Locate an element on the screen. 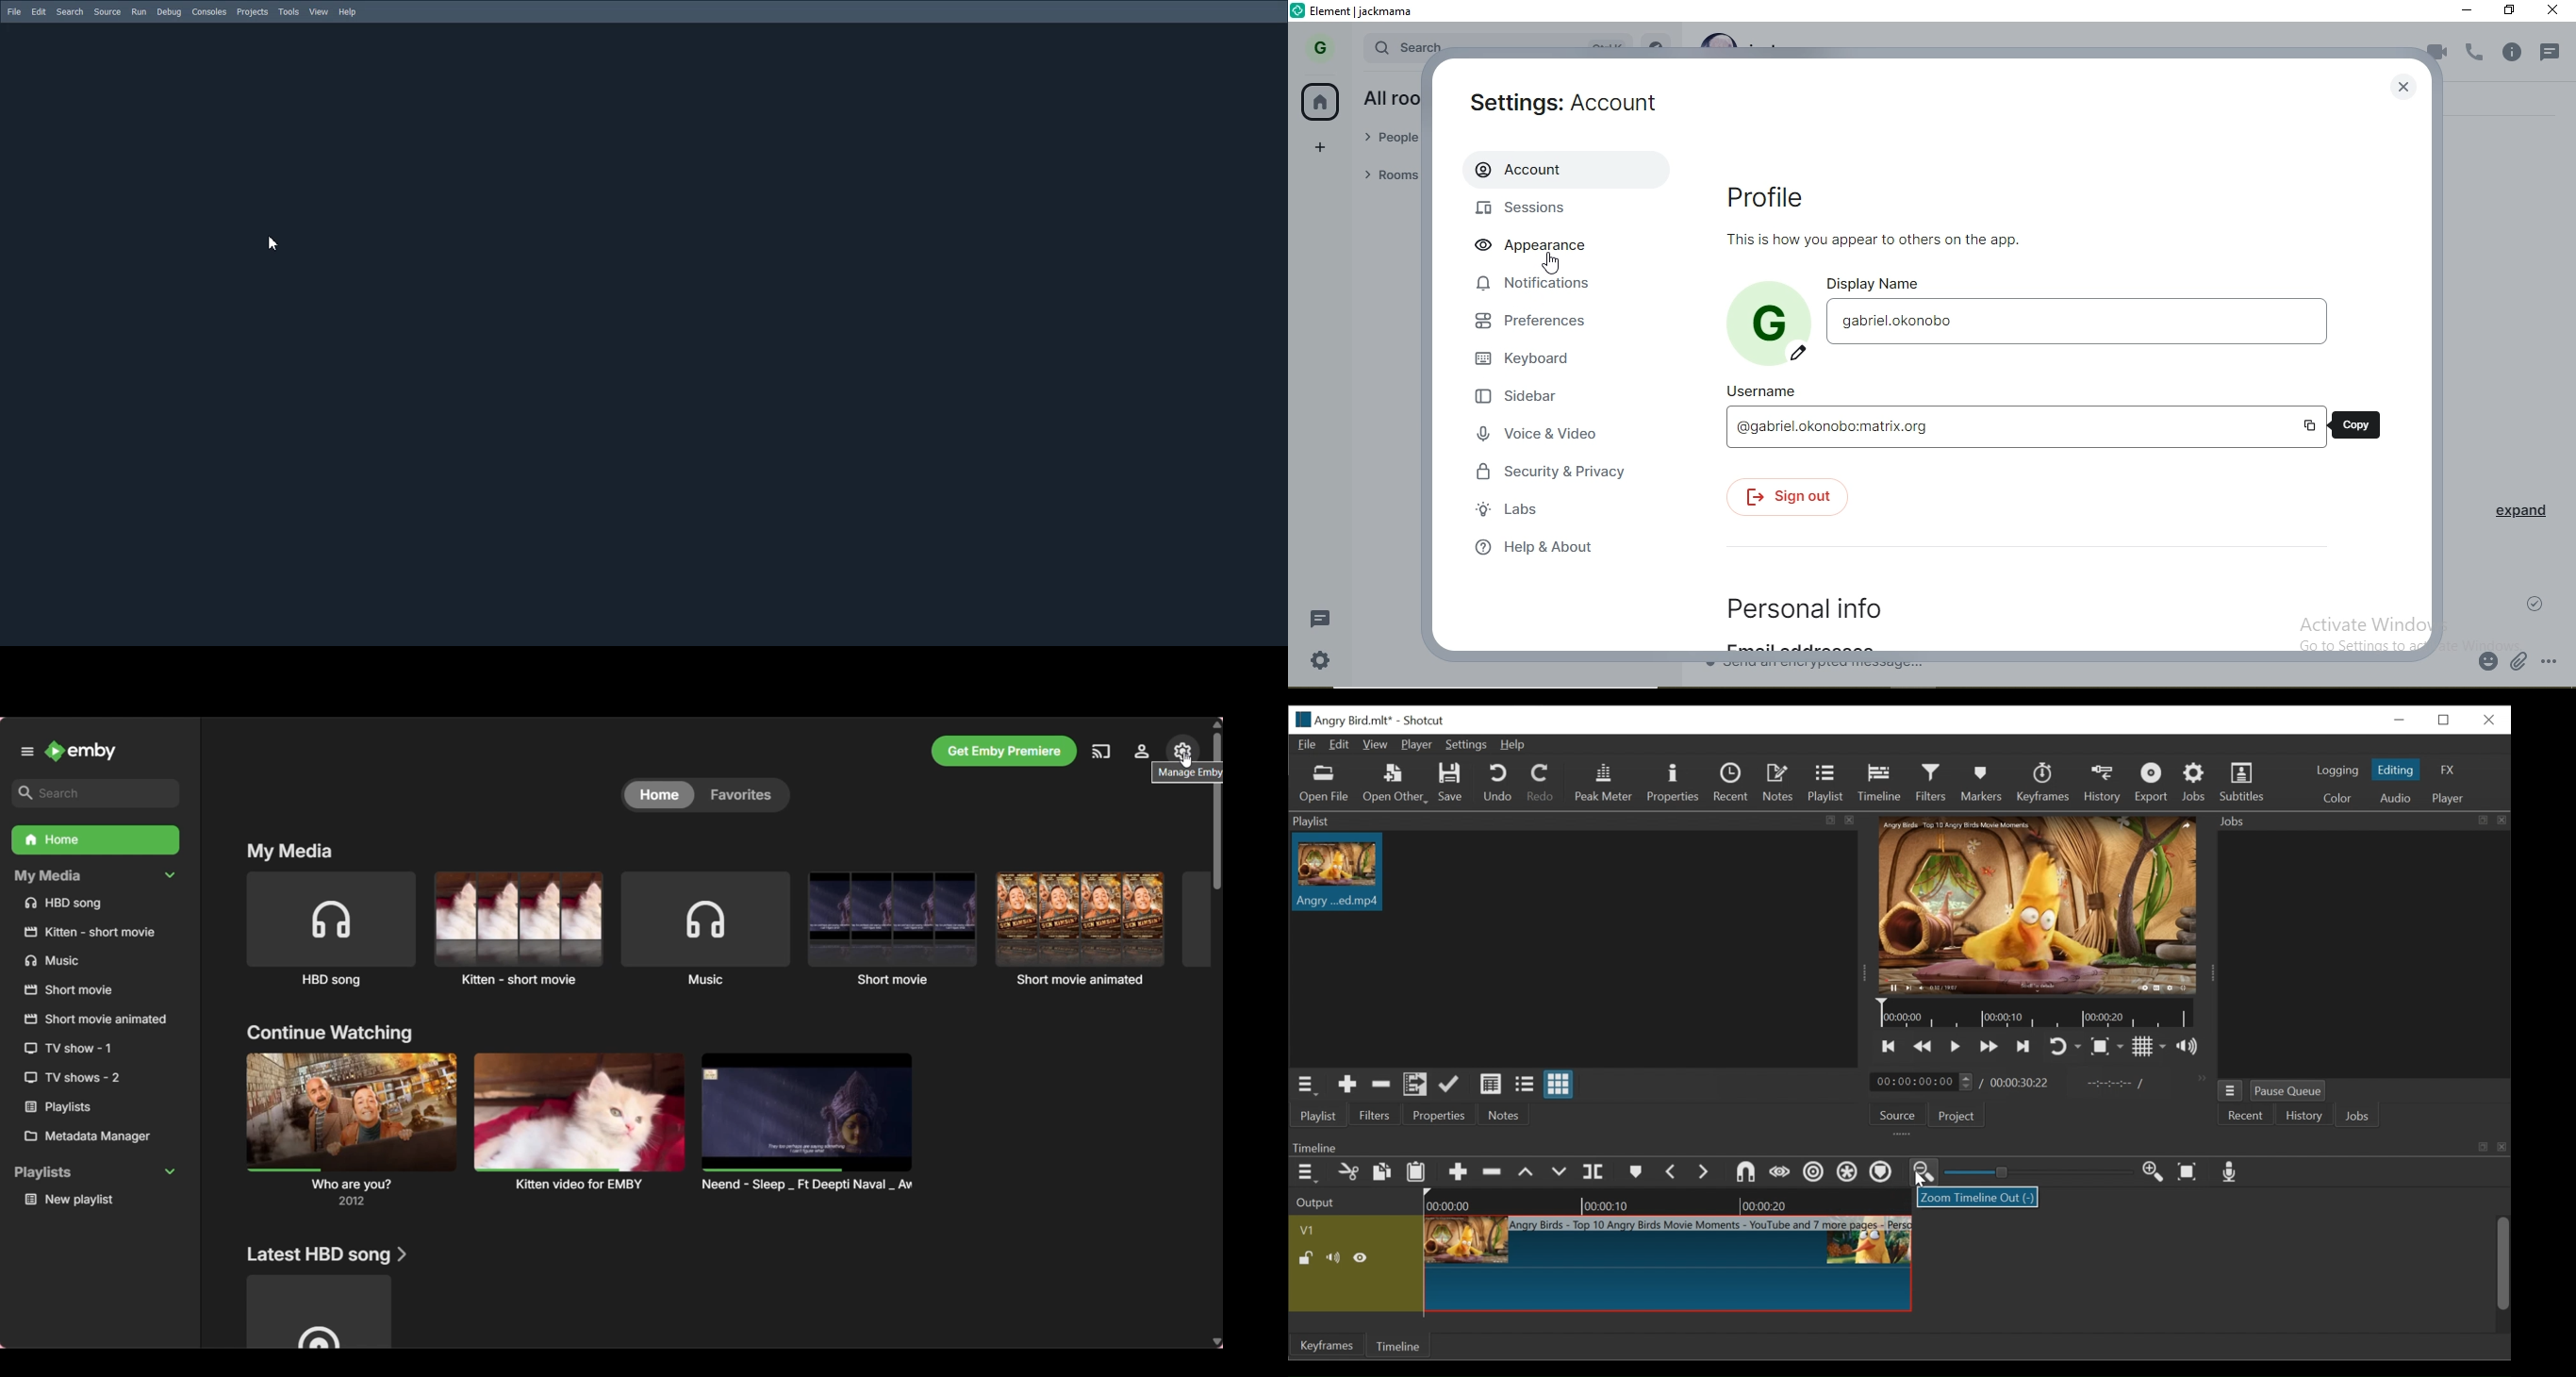 This screenshot has height=1400, width=2576. sessions is located at coordinates (1524, 207).